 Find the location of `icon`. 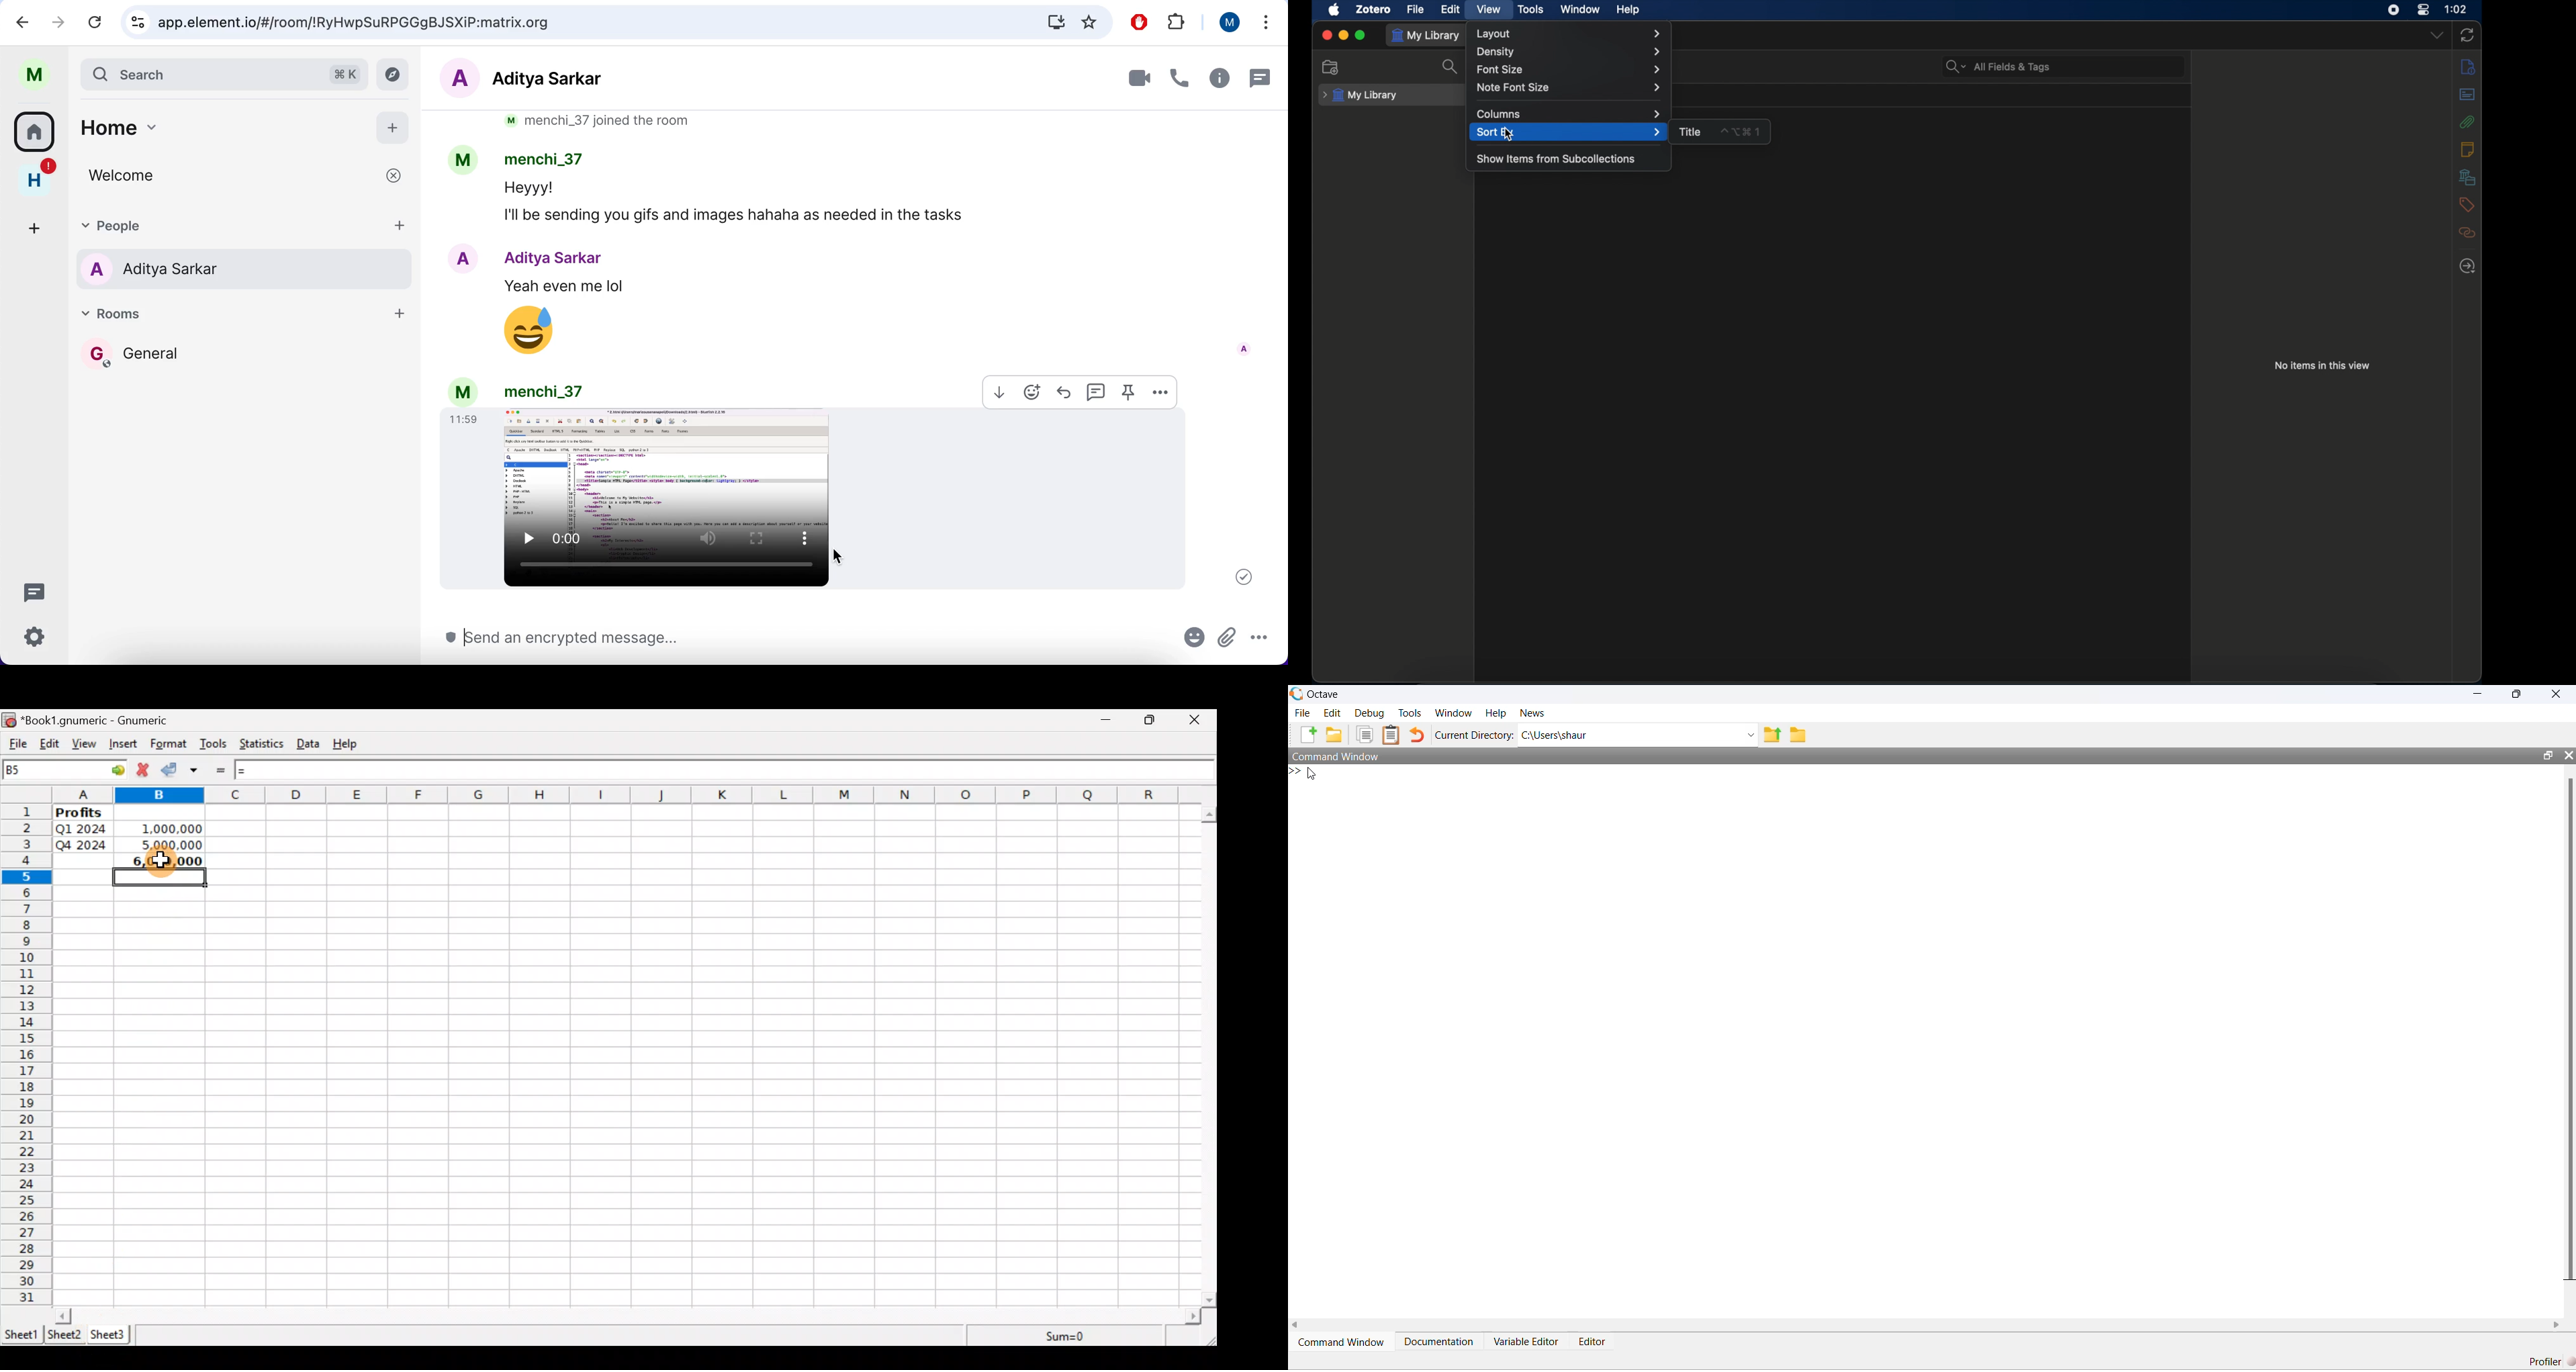

icon is located at coordinates (10, 721).